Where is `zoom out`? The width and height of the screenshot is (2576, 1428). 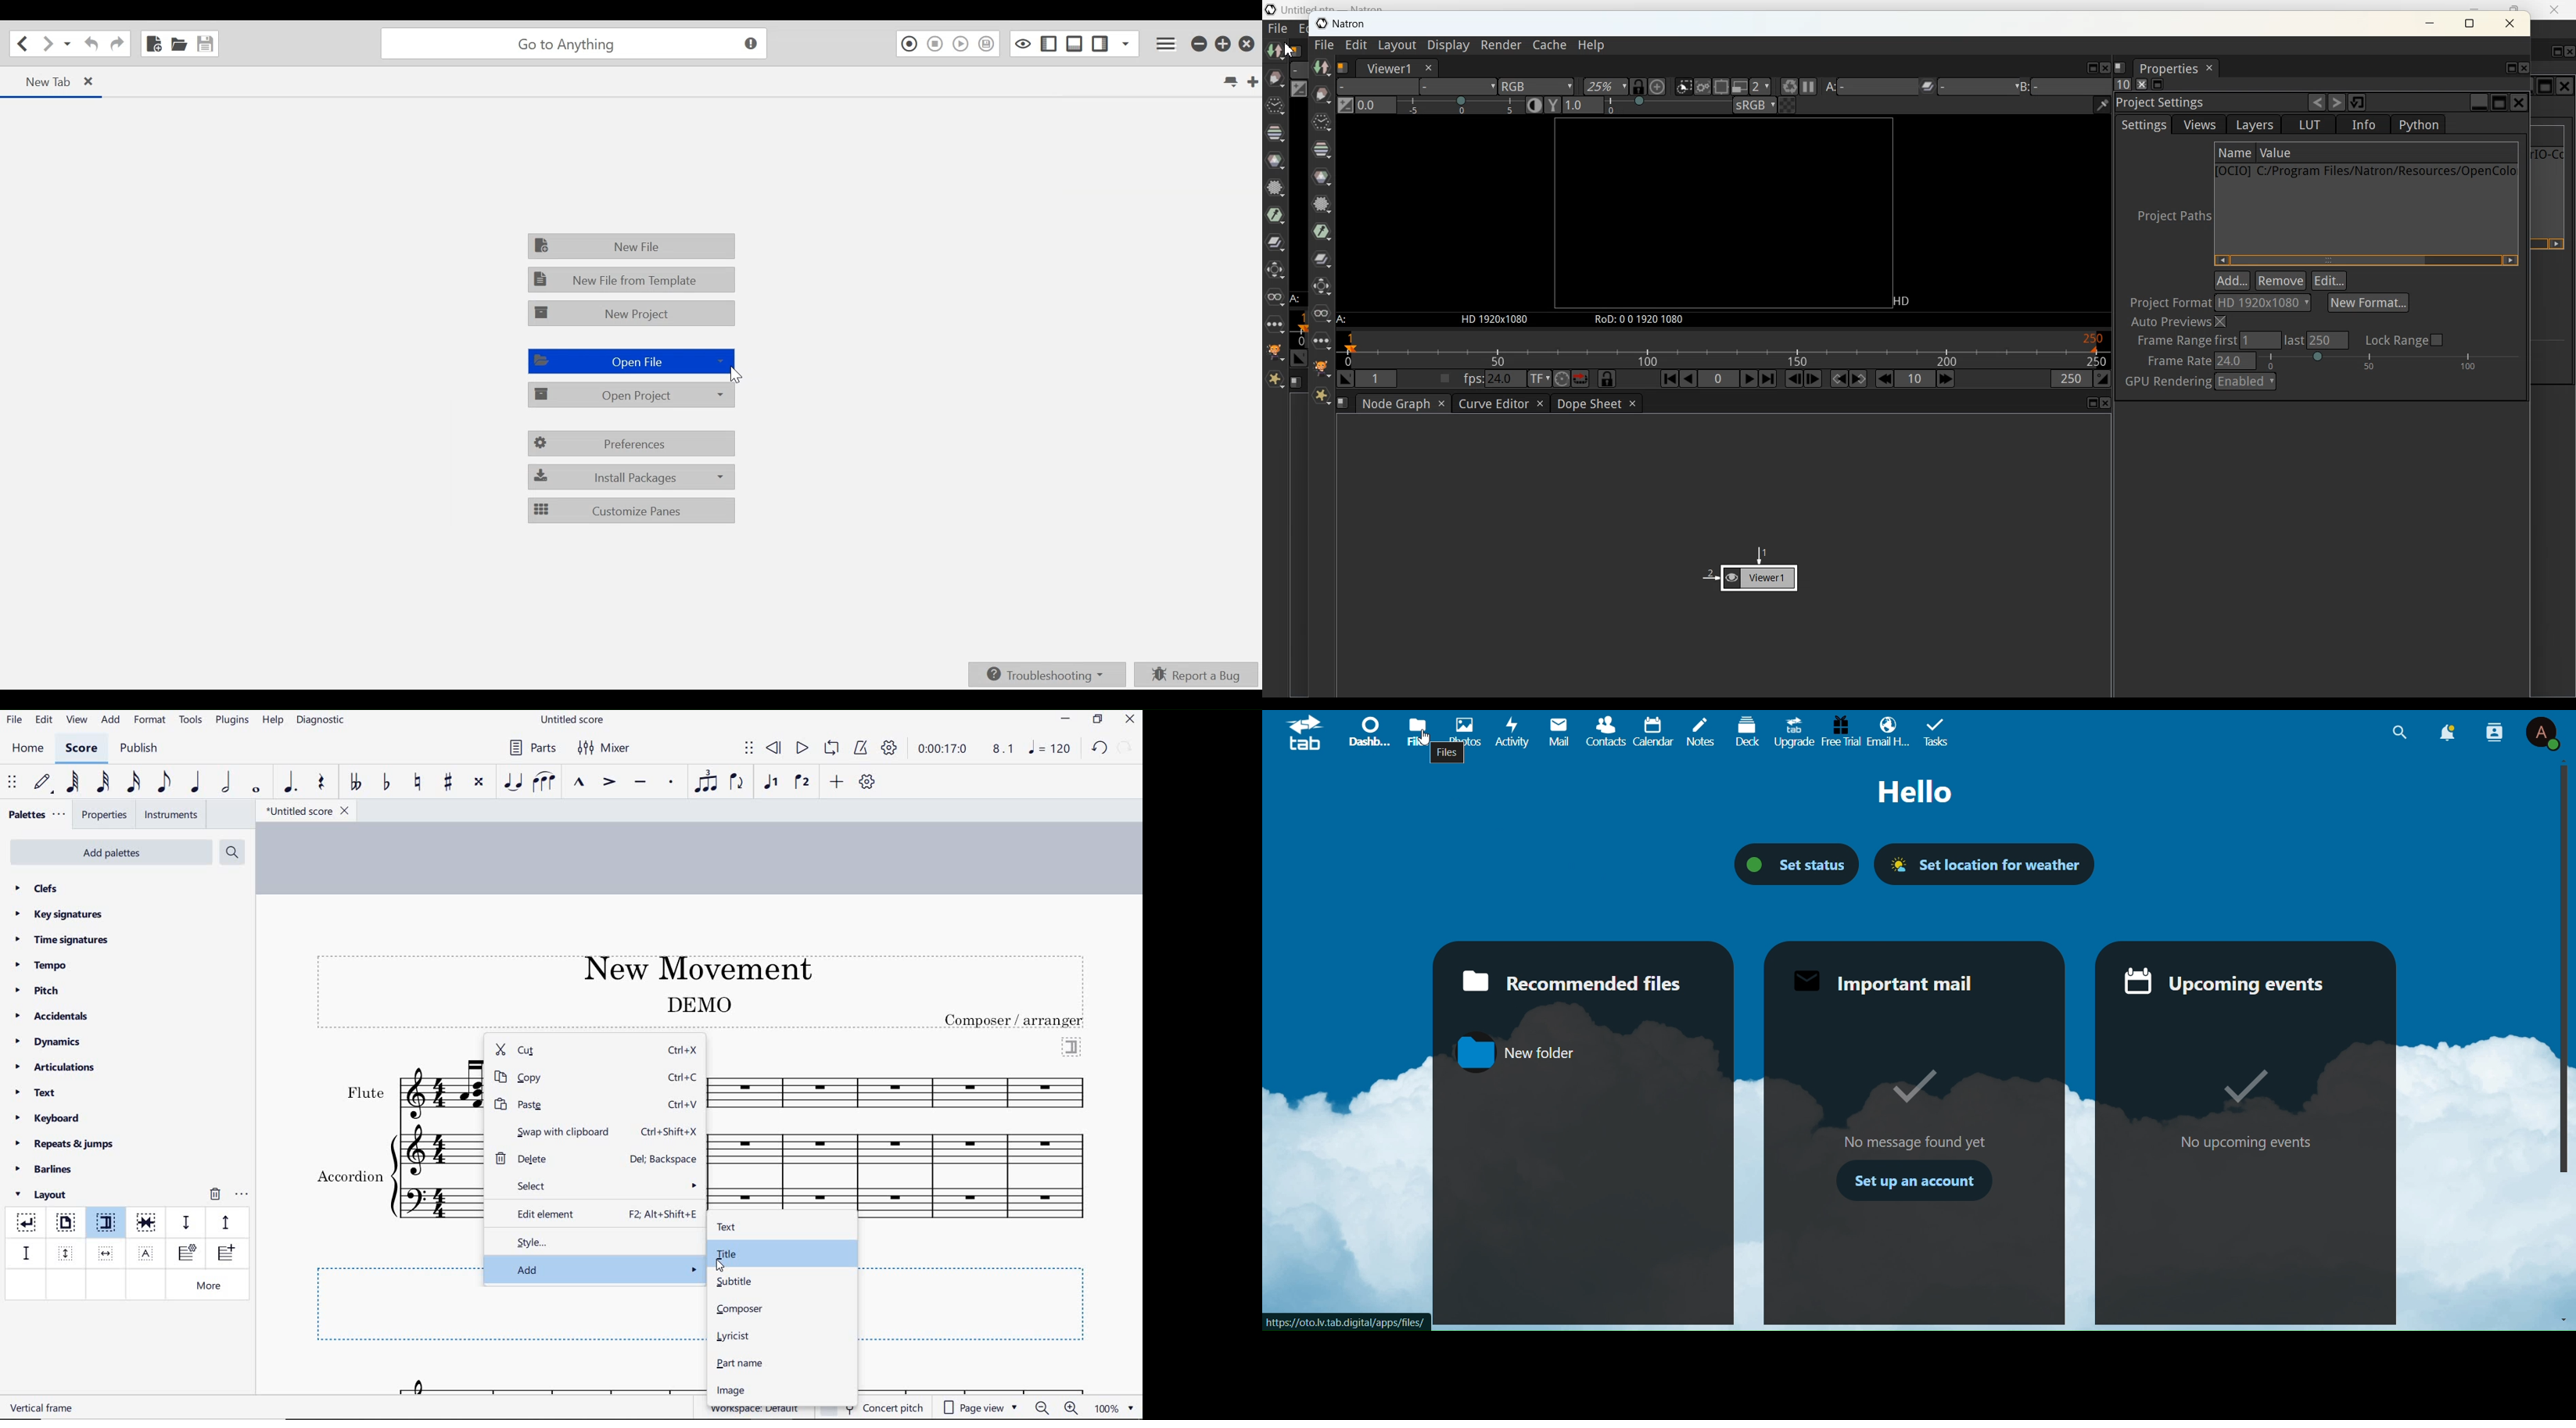
zoom out is located at coordinates (1043, 1408).